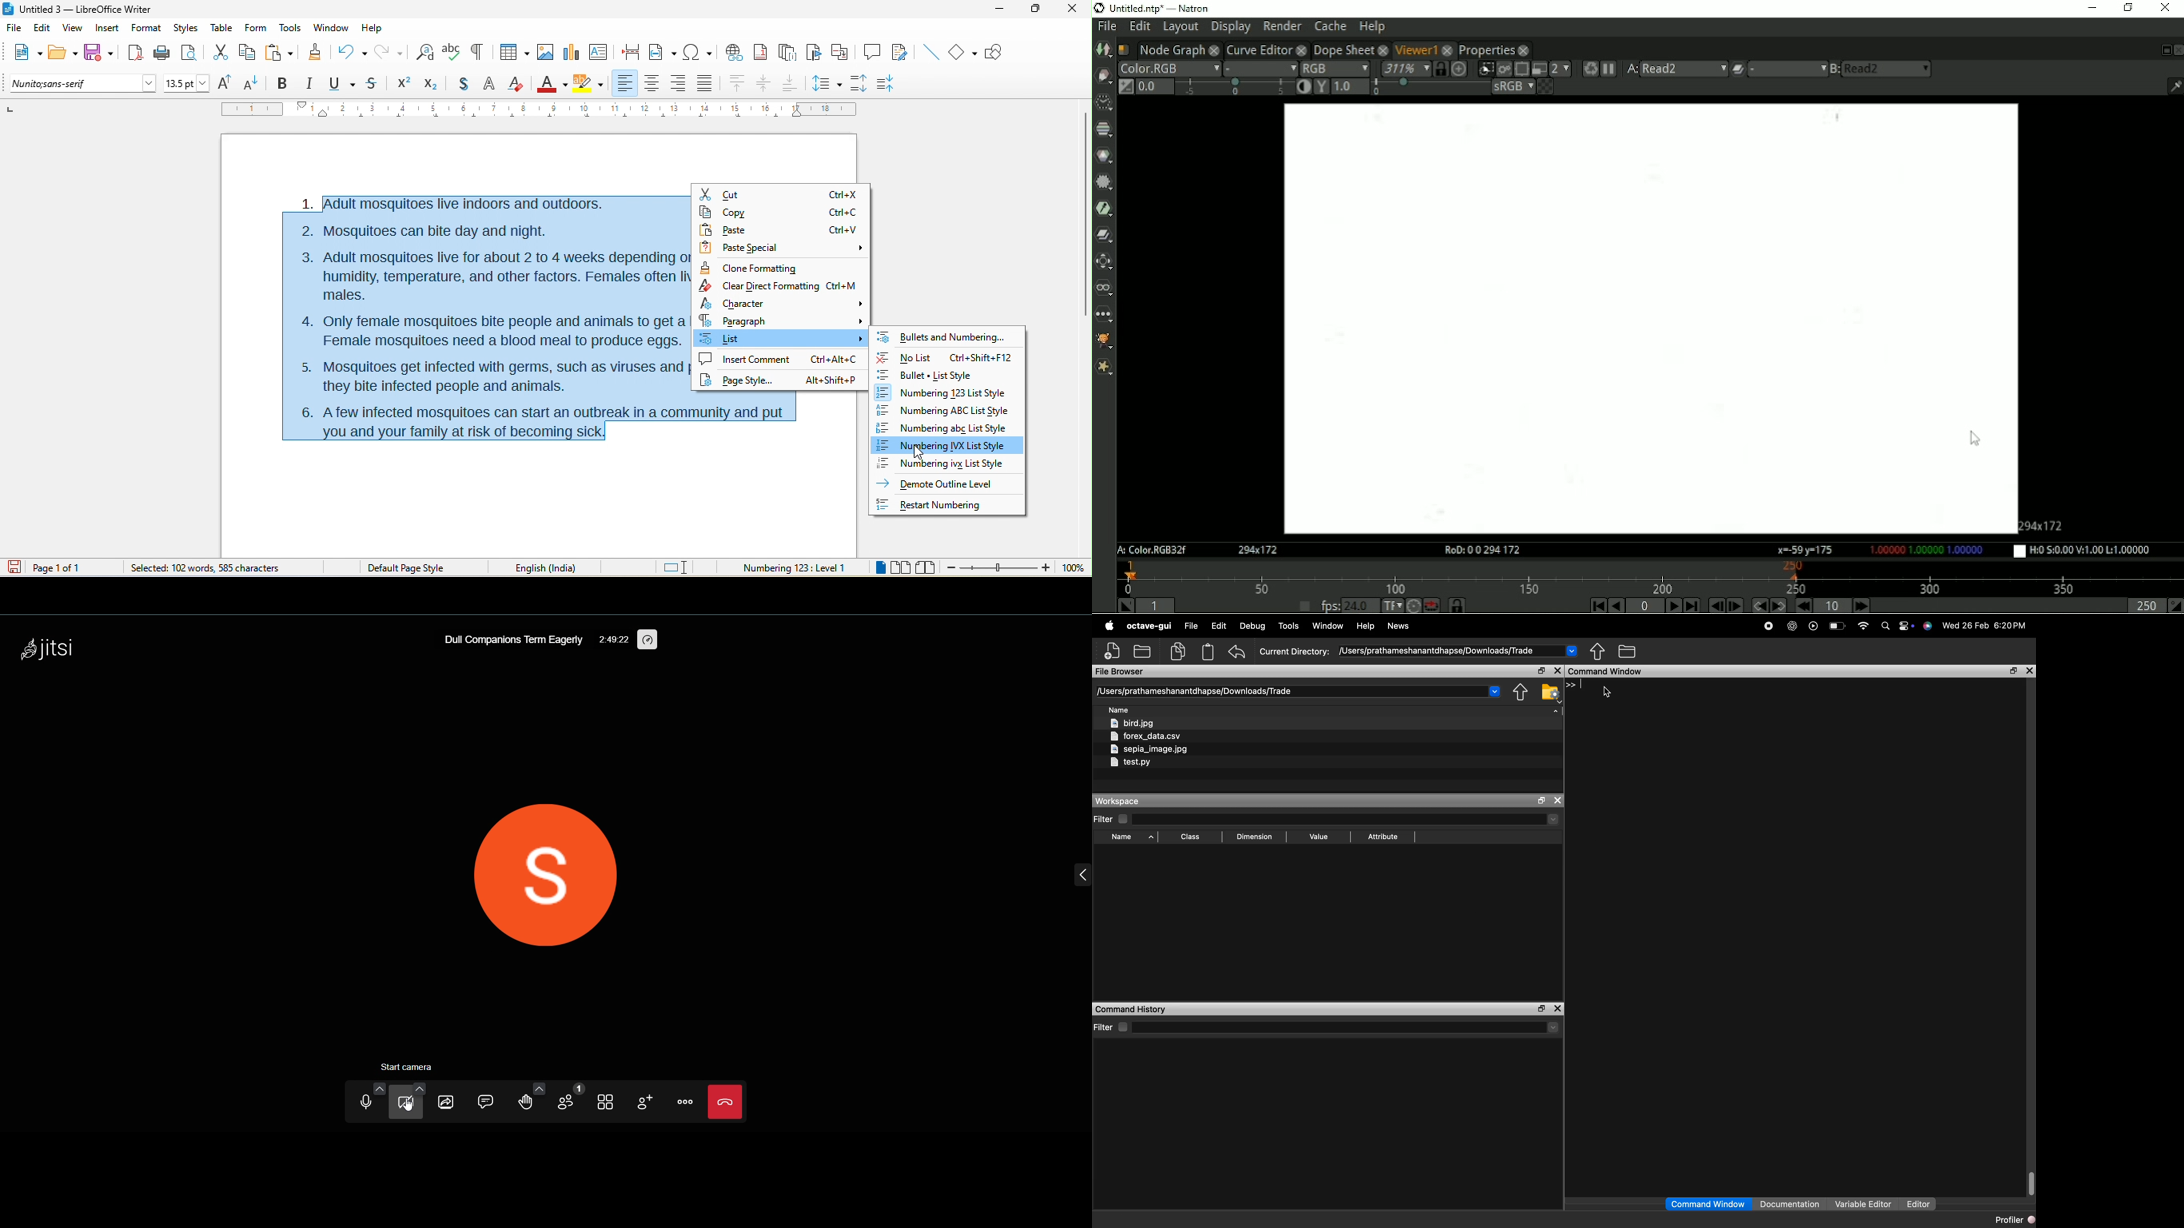 This screenshot has width=2184, height=1232. I want to click on cut, so click(780, 191).